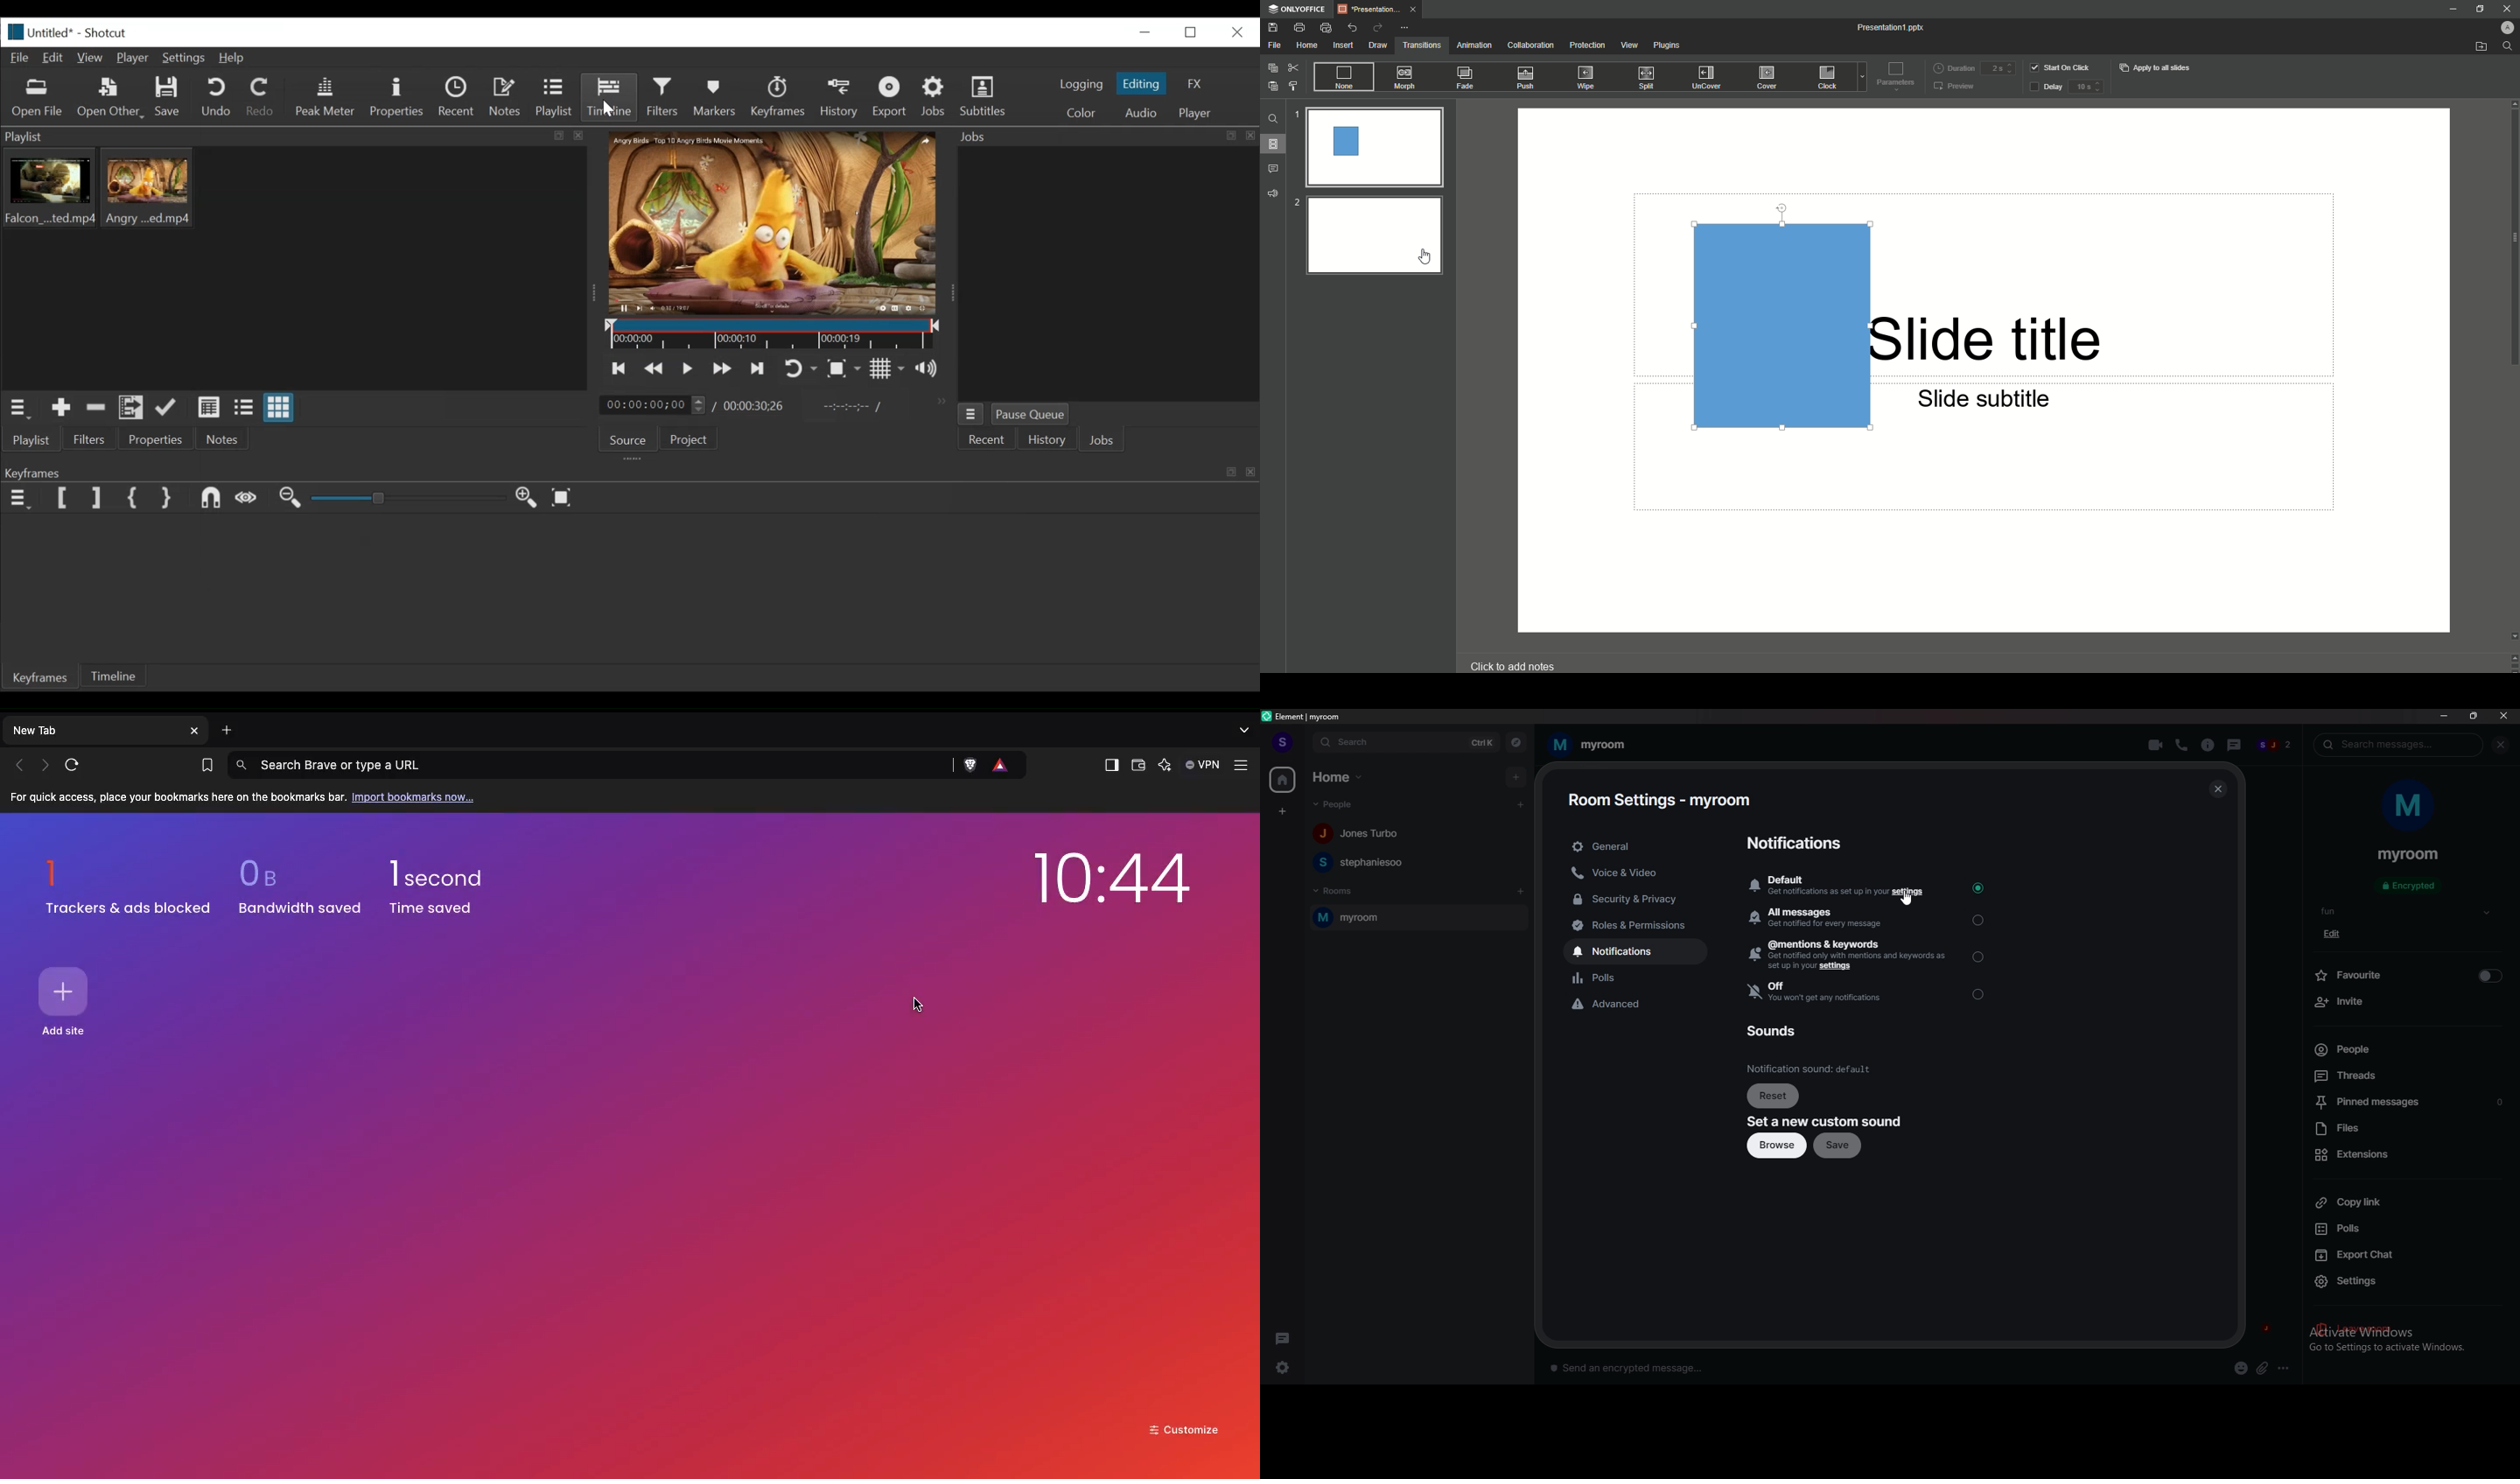  What do you see at coordinates (2207, 745) in the screenshot?
I see `info` at bounding box center [2207, 745].